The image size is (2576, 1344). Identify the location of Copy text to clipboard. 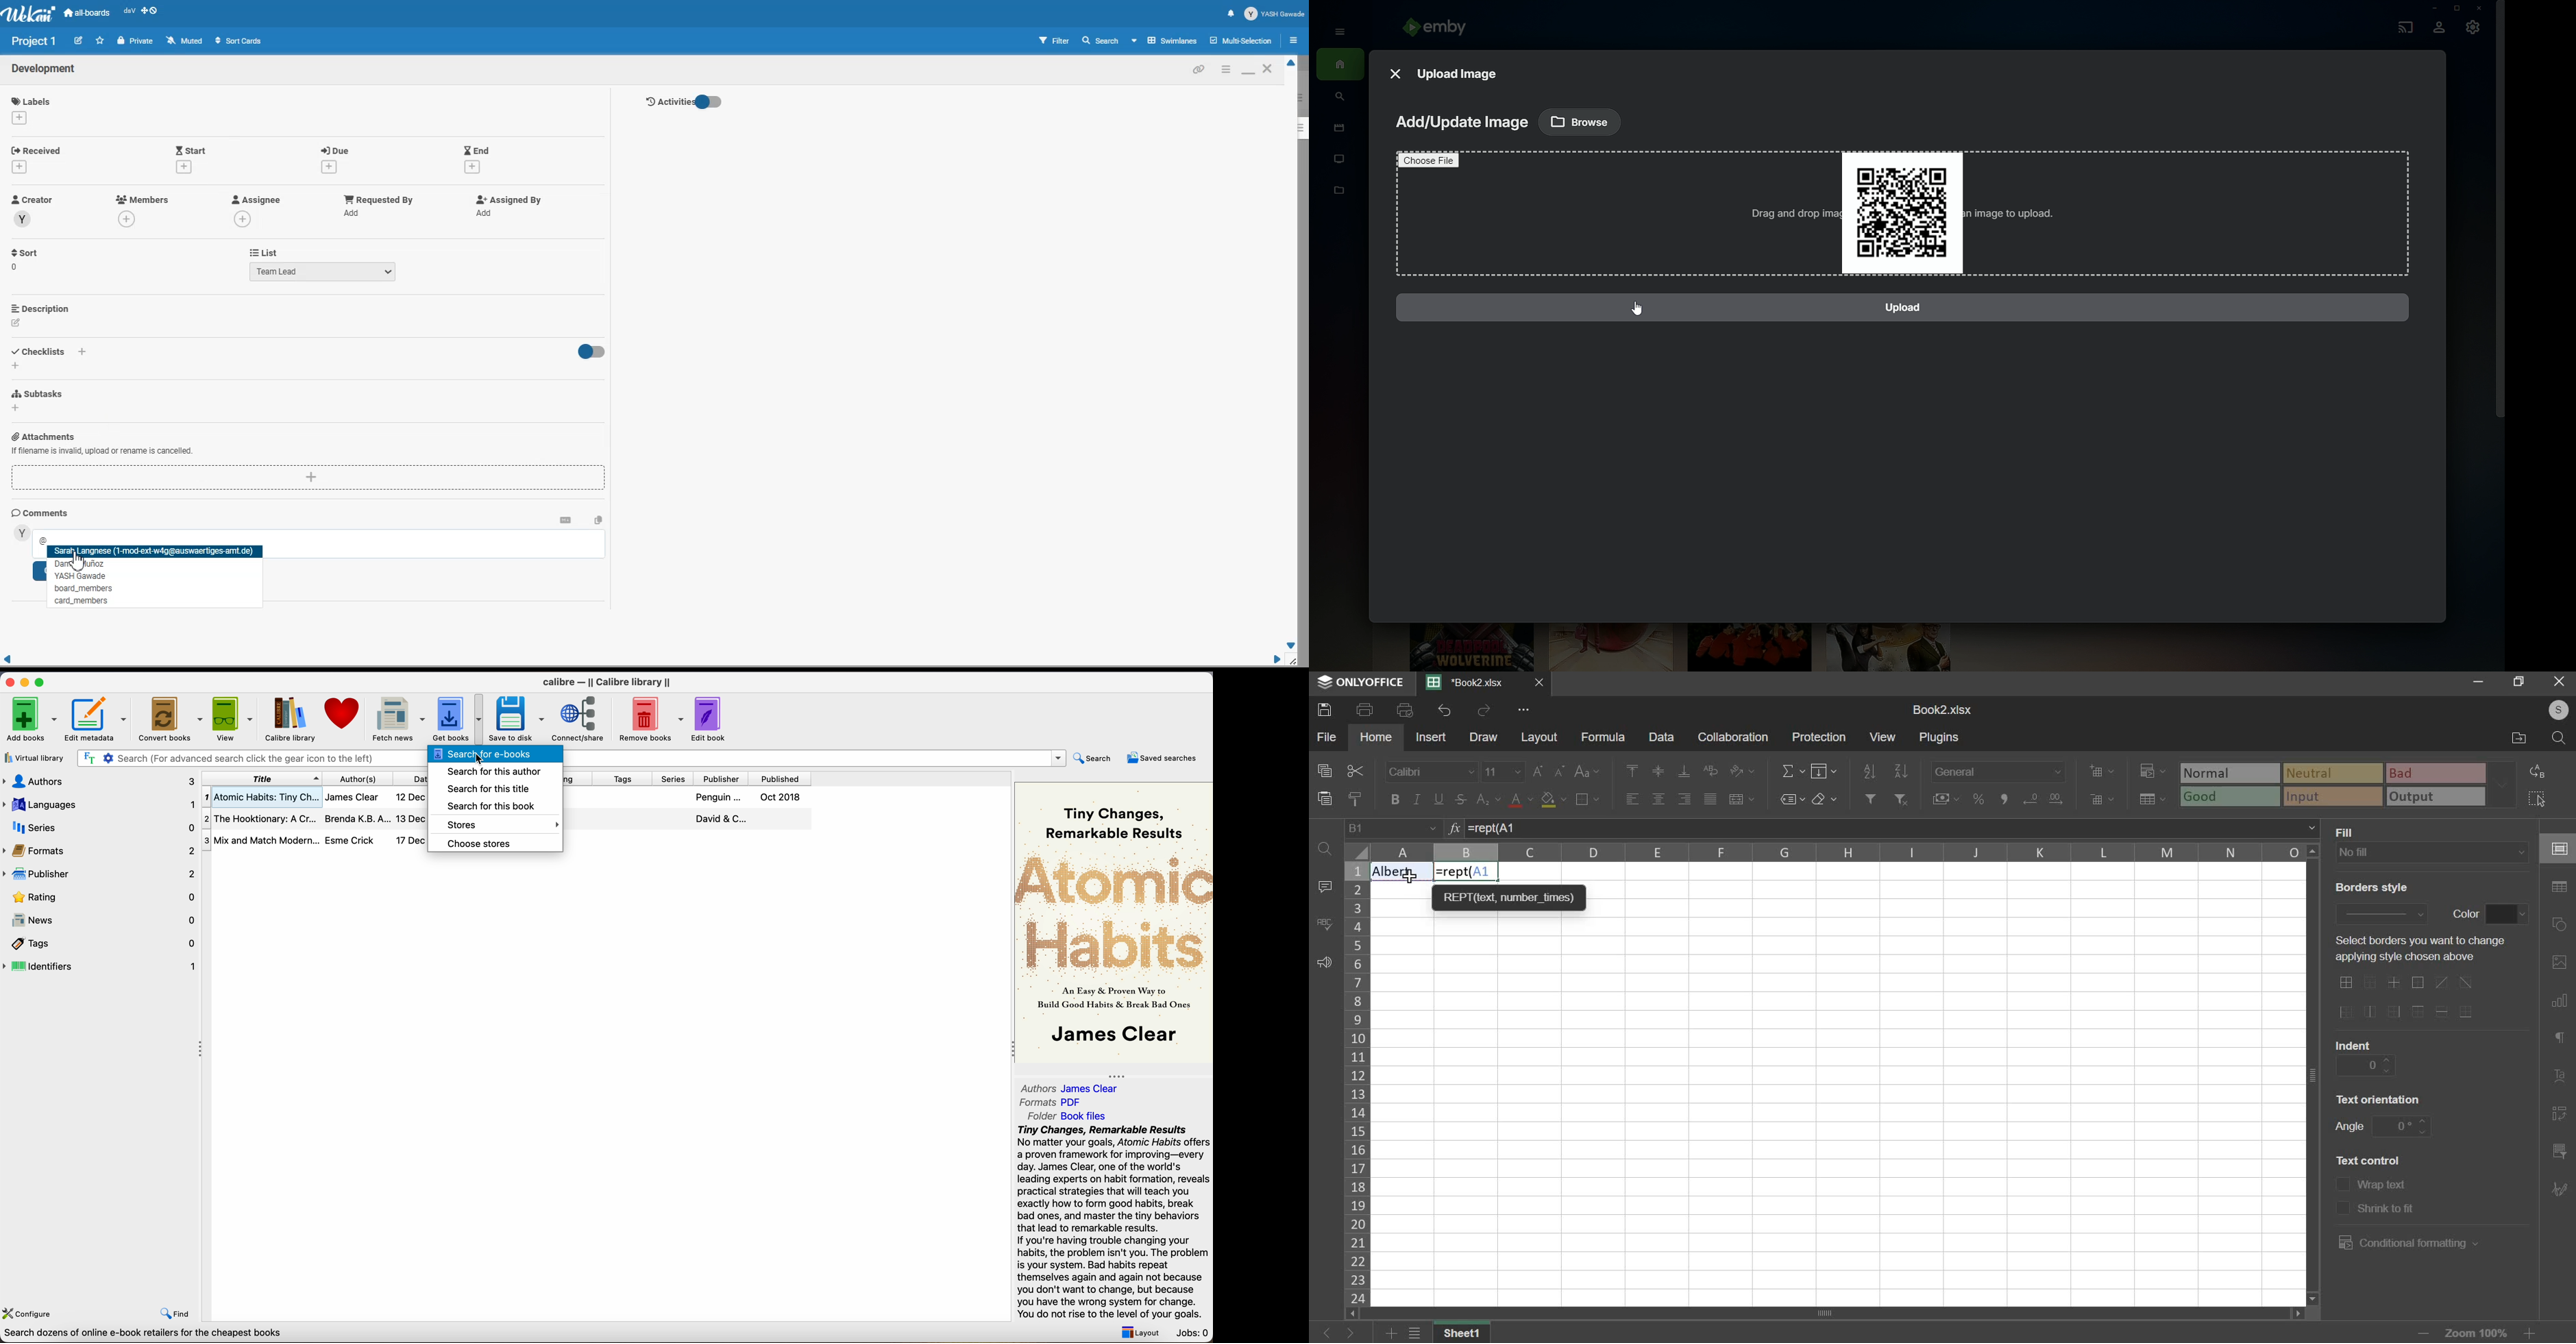
(599, 519).